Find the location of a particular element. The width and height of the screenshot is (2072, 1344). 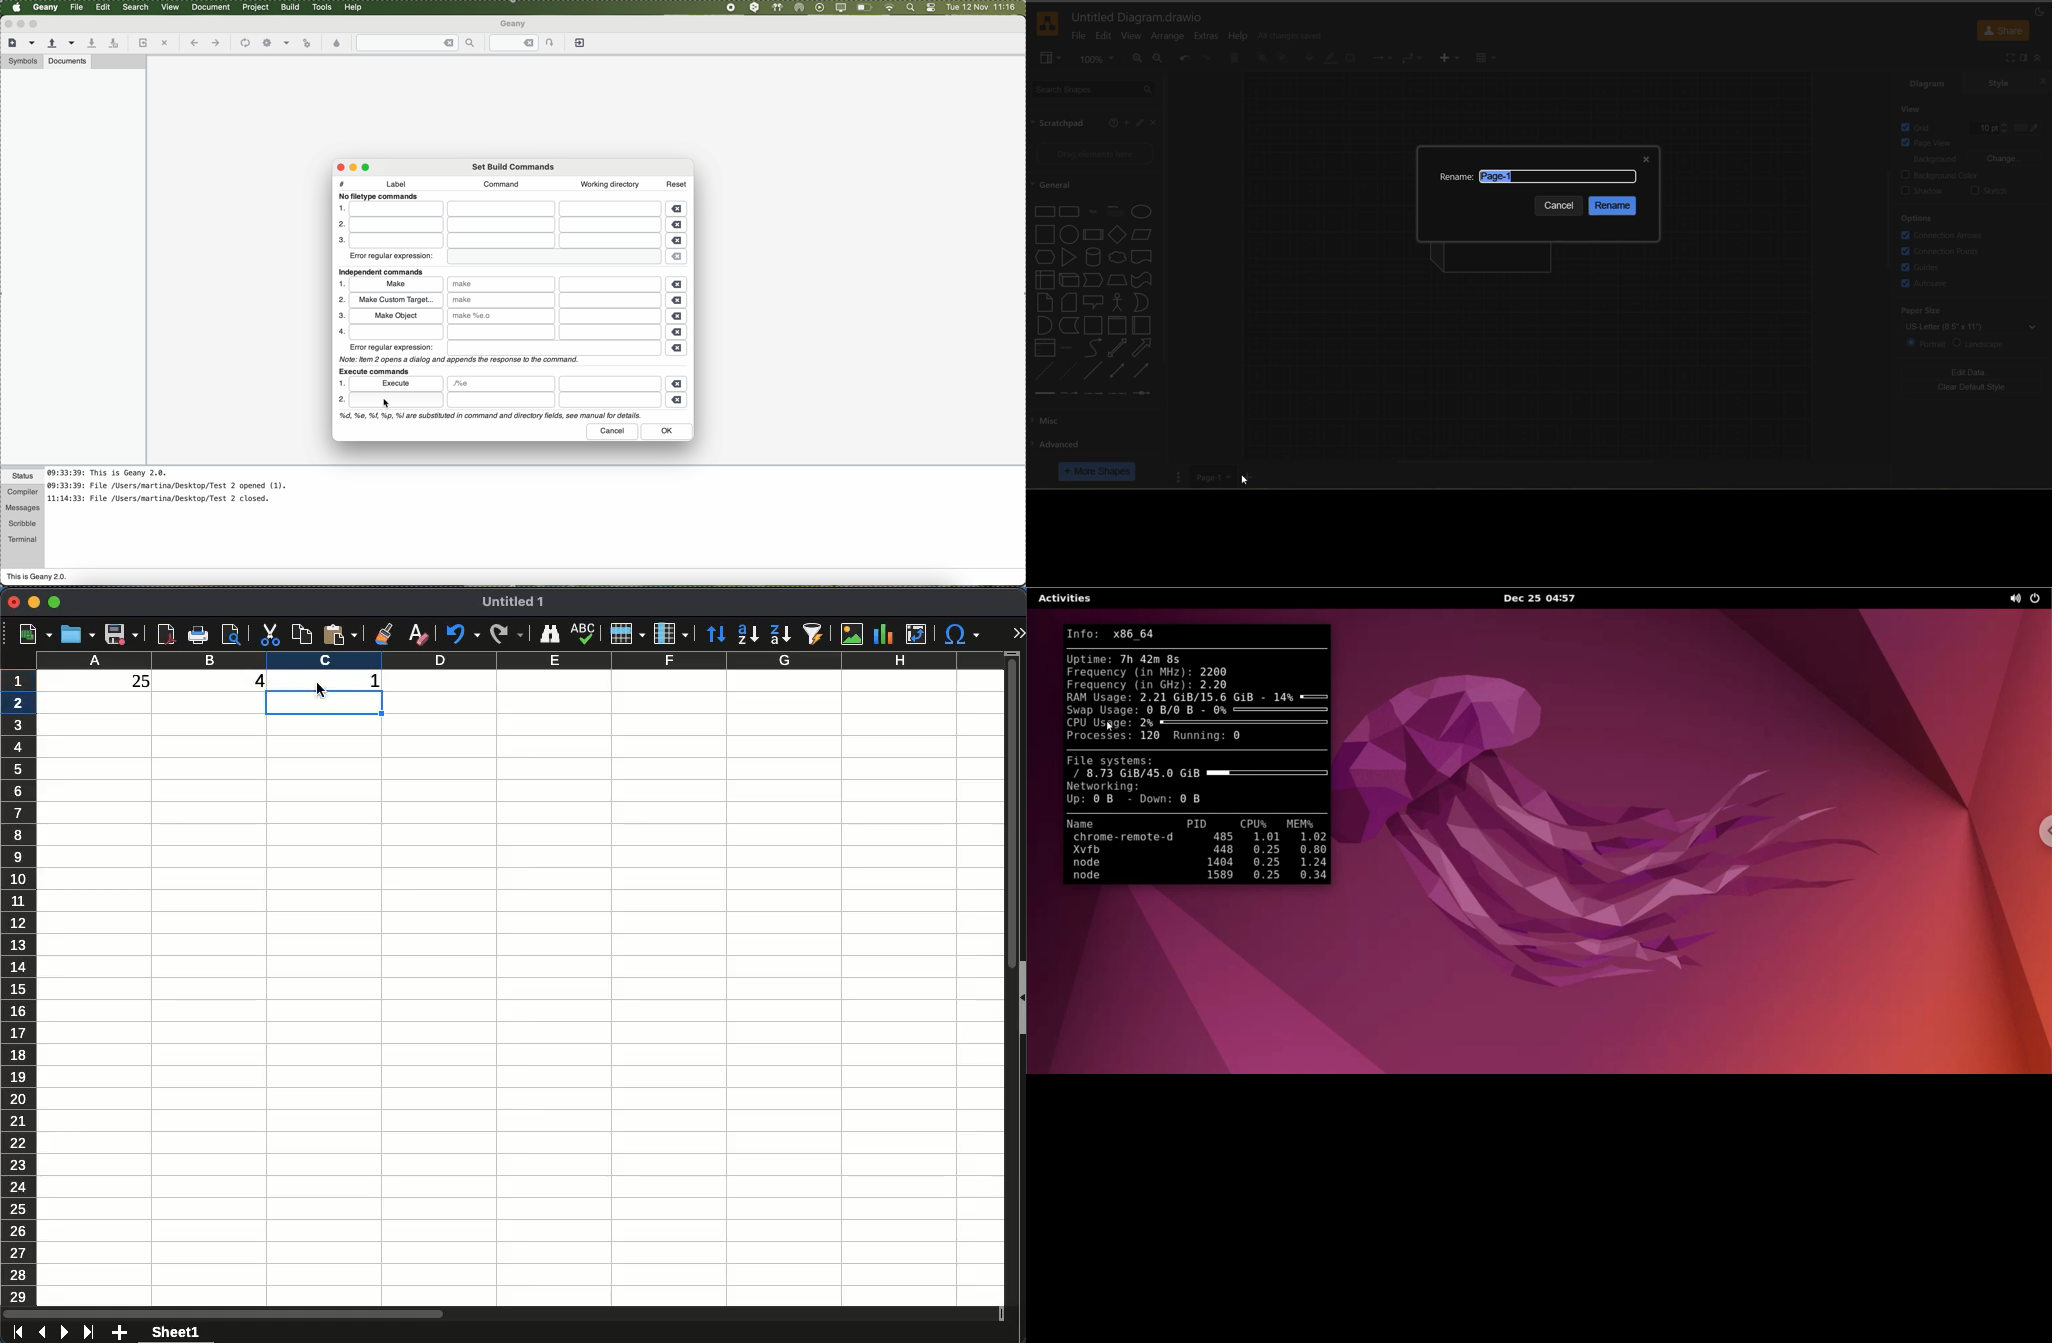

shadow is located at coordinates (1350, 60).